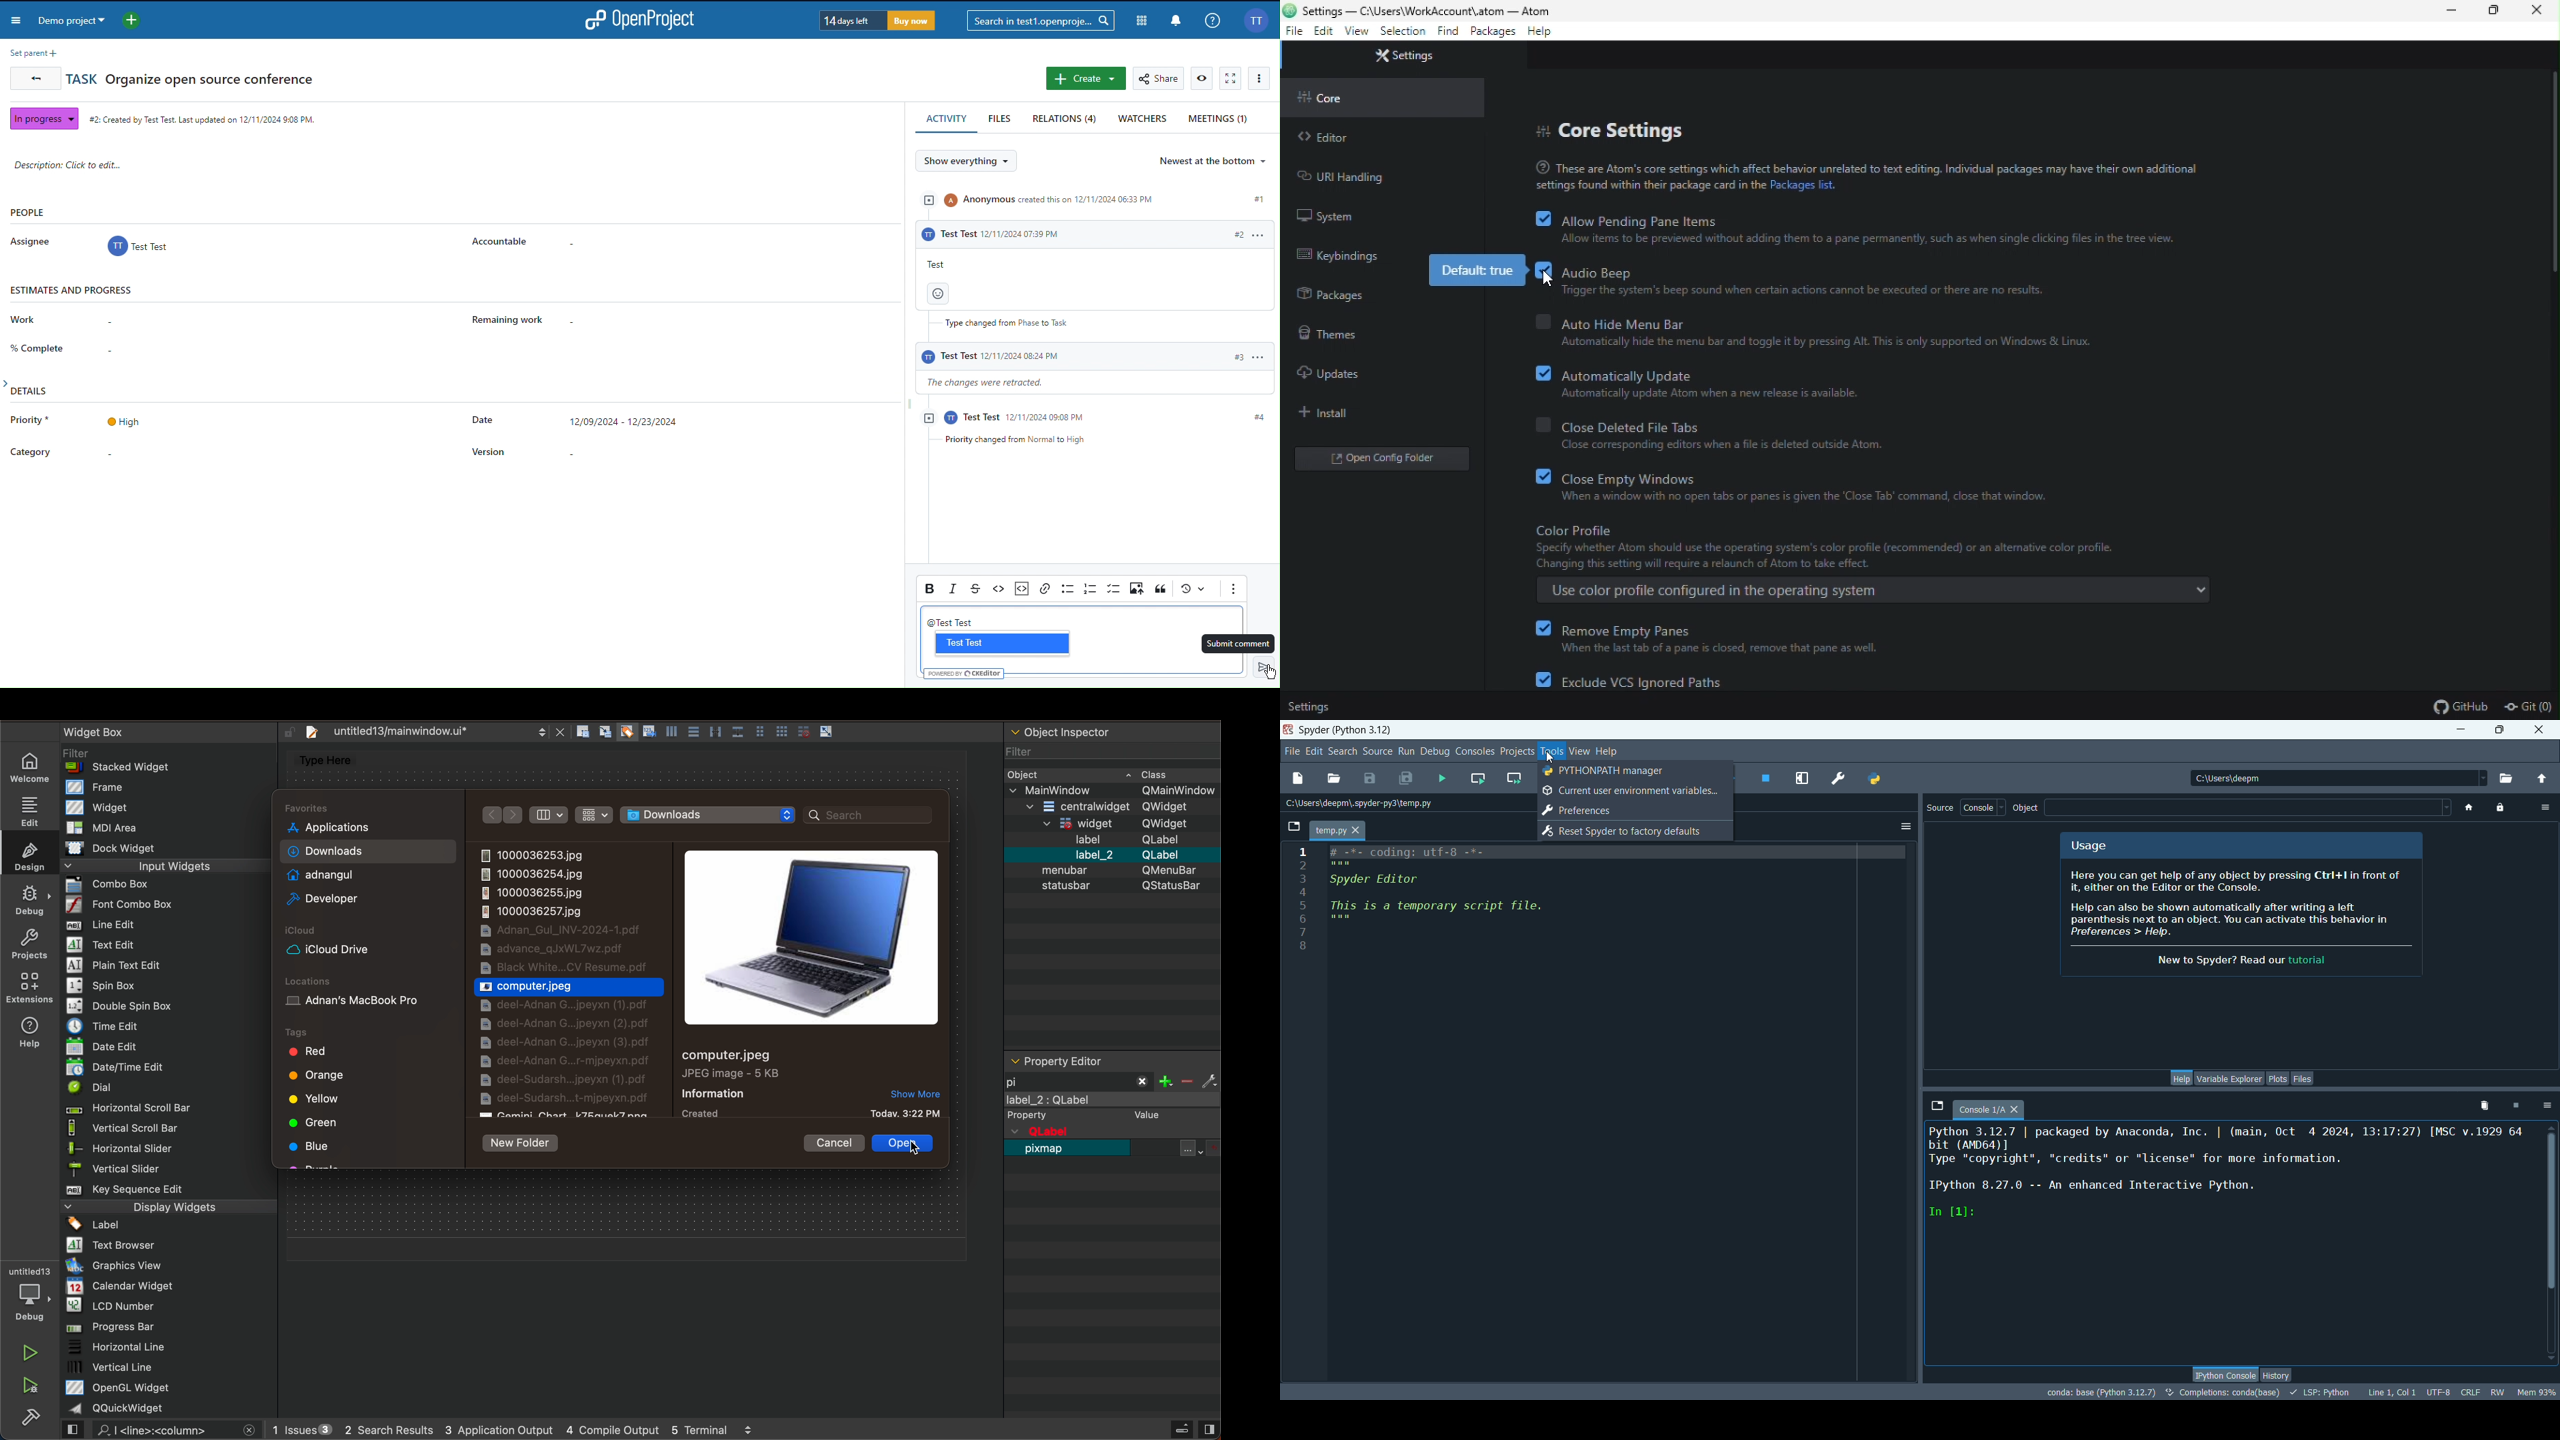  I want to click on Spyder, so click(1346, 730).